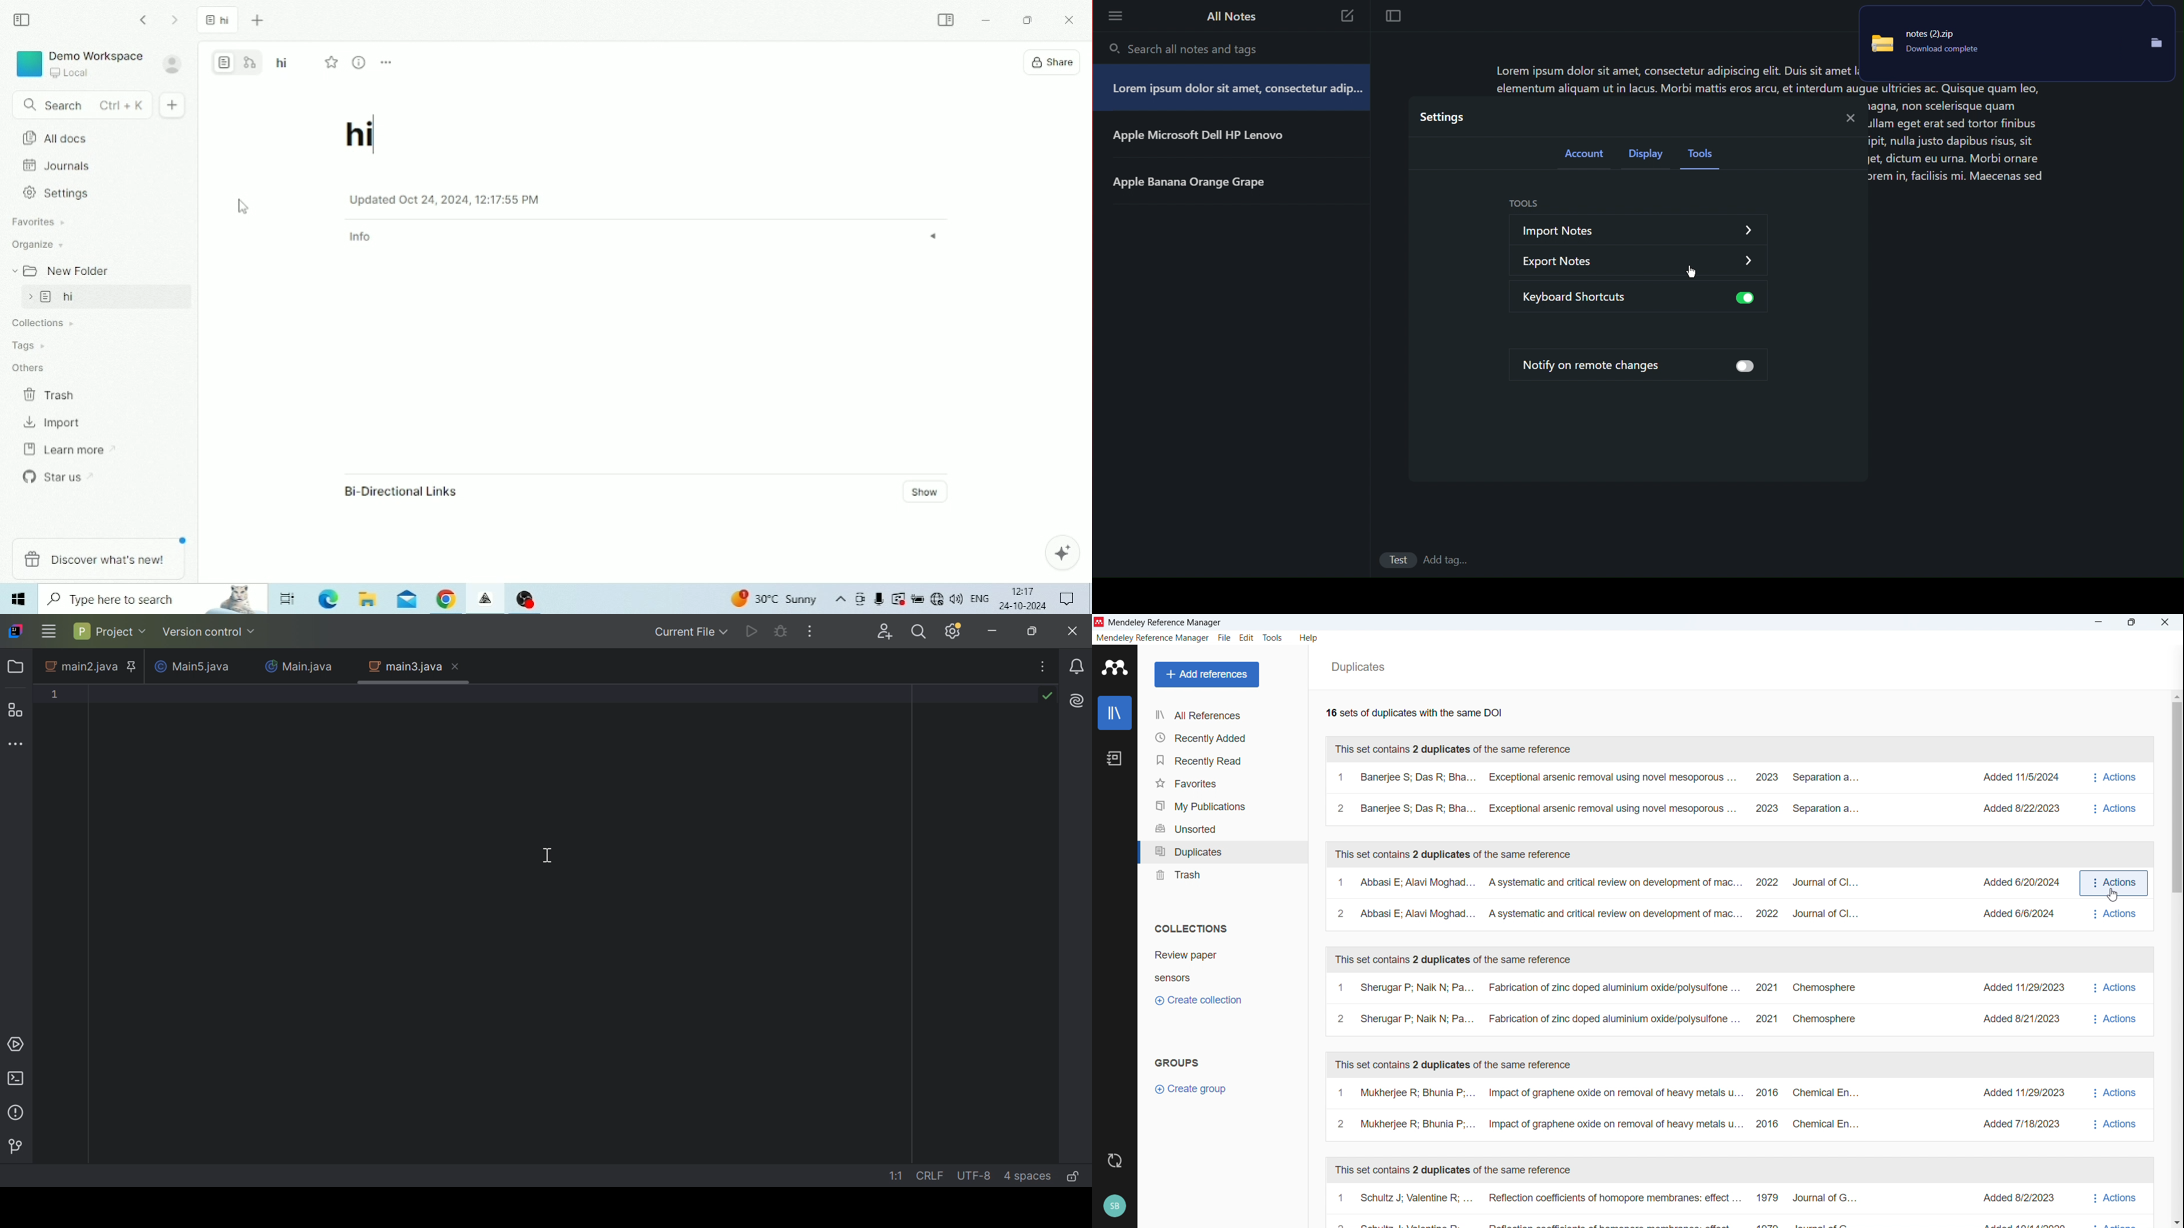  I want to click on Account, so click(1582, 154).